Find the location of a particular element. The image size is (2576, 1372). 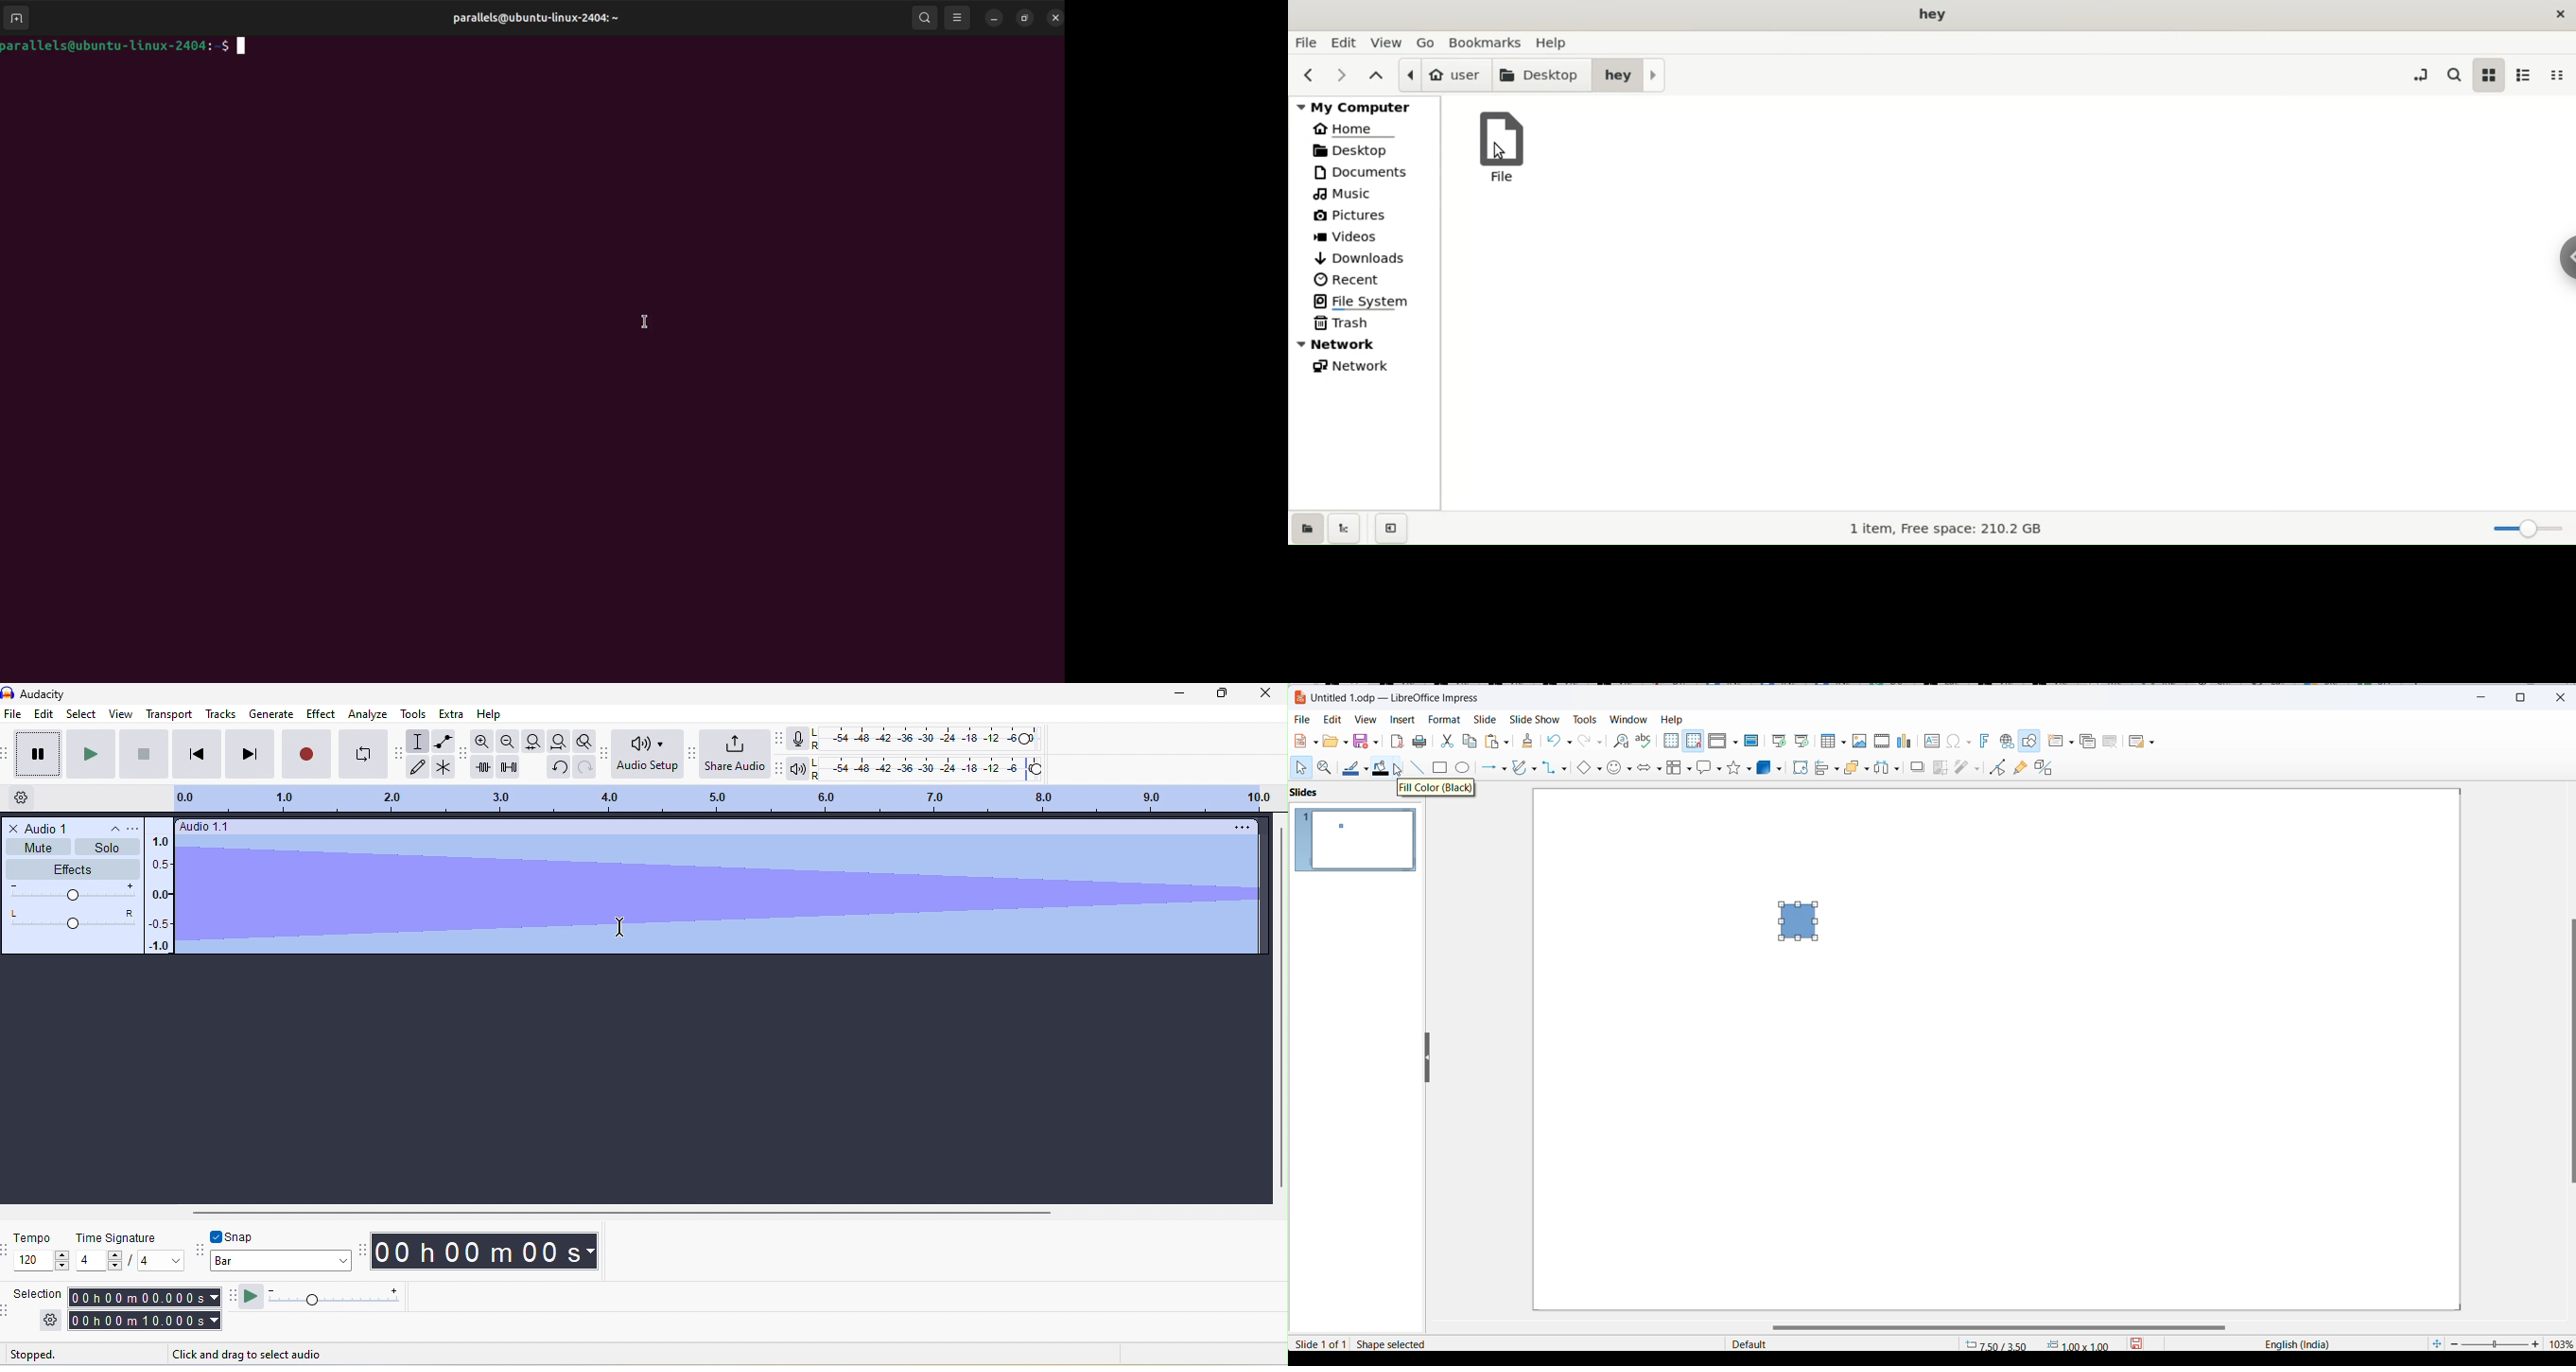

timeline option is located at coordinates (29, 797).